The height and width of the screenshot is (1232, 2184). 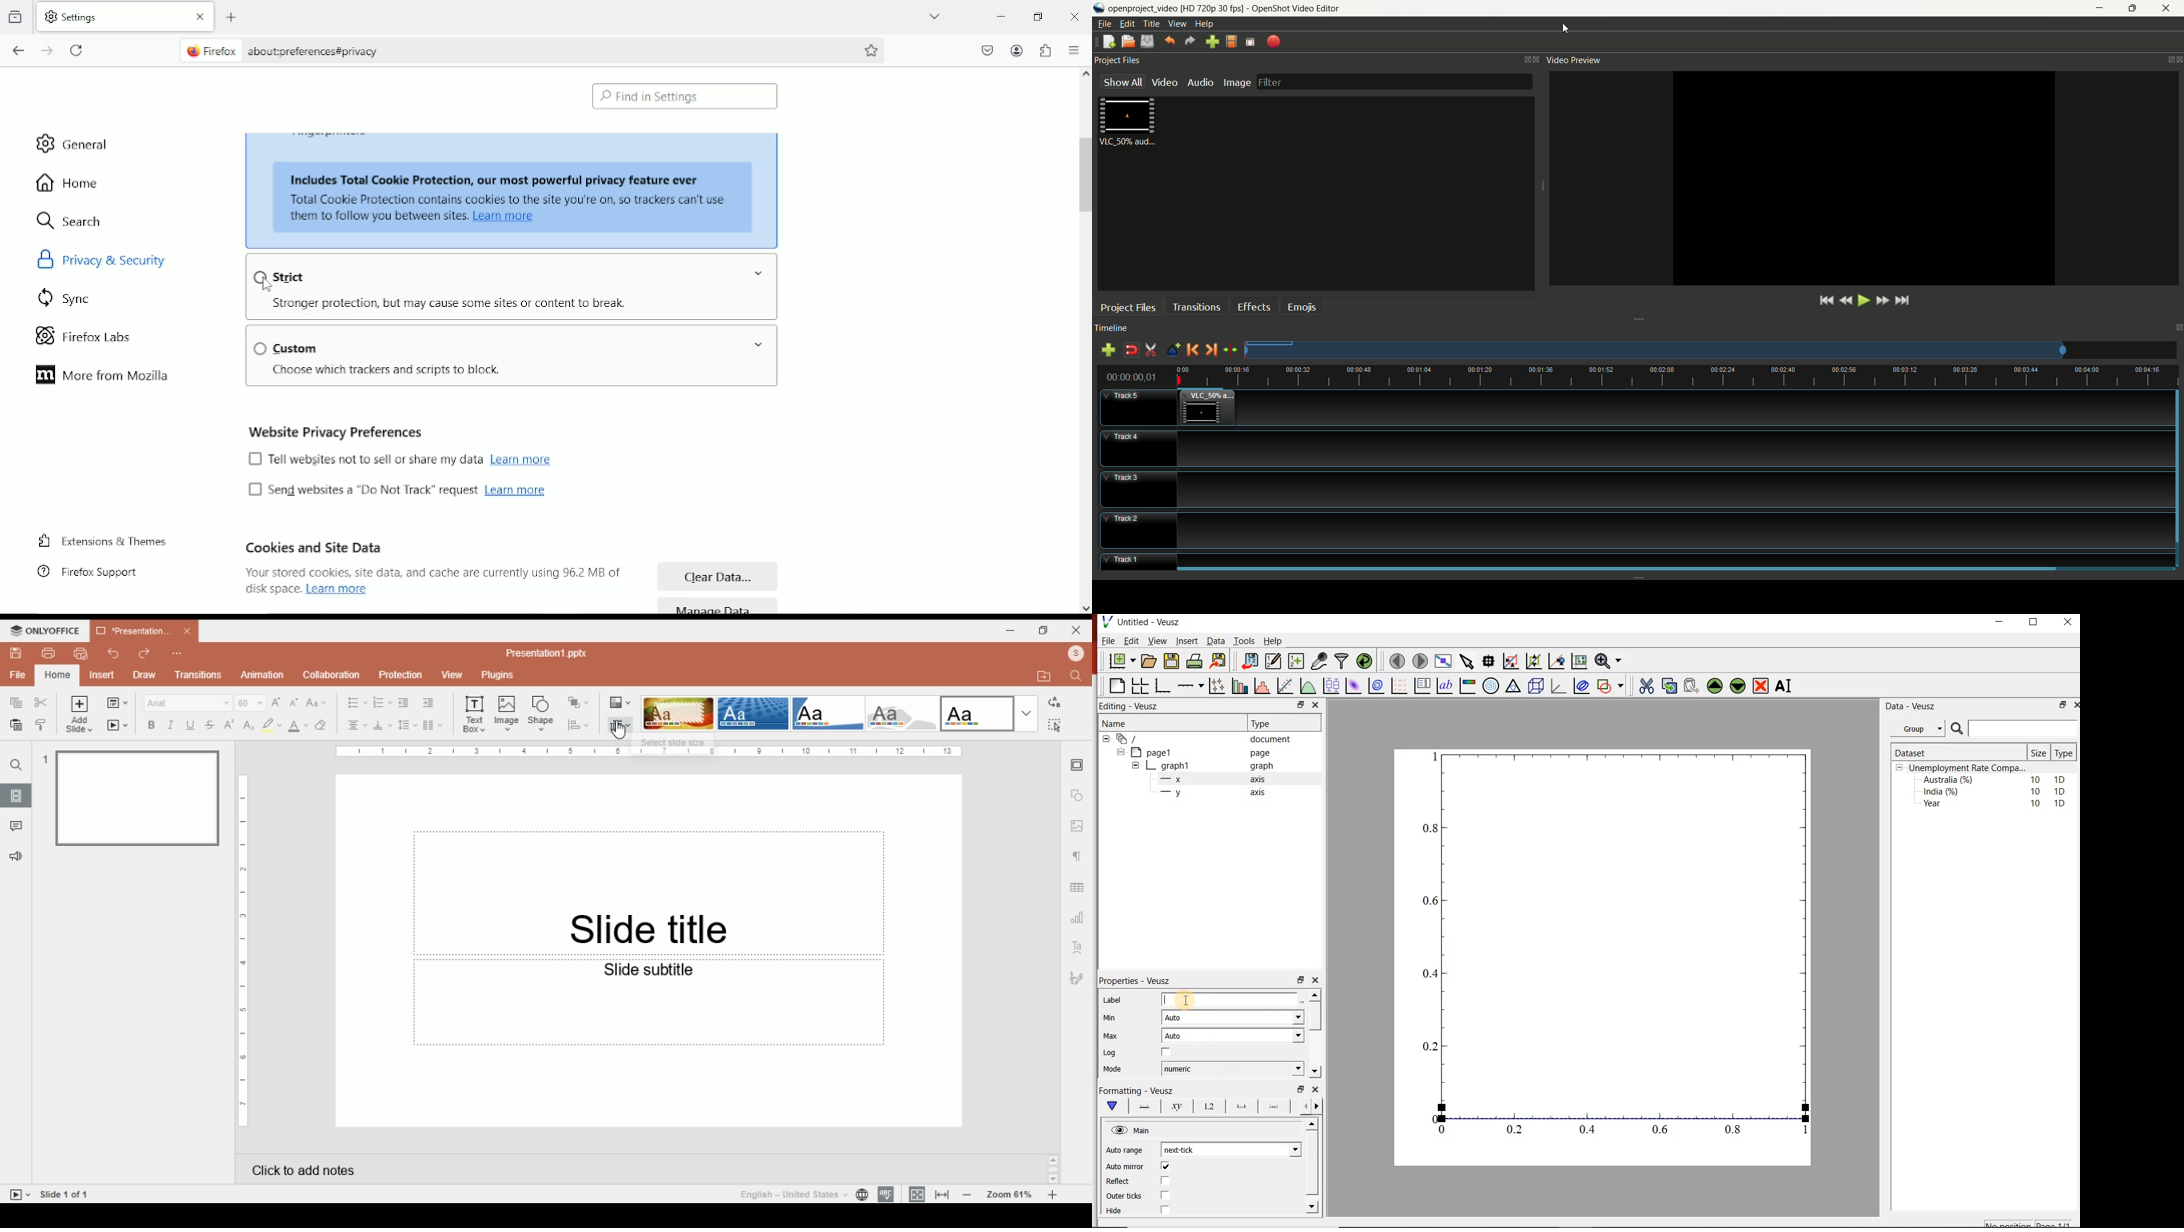 I want to click on clear data, so click(x=718, y=577).